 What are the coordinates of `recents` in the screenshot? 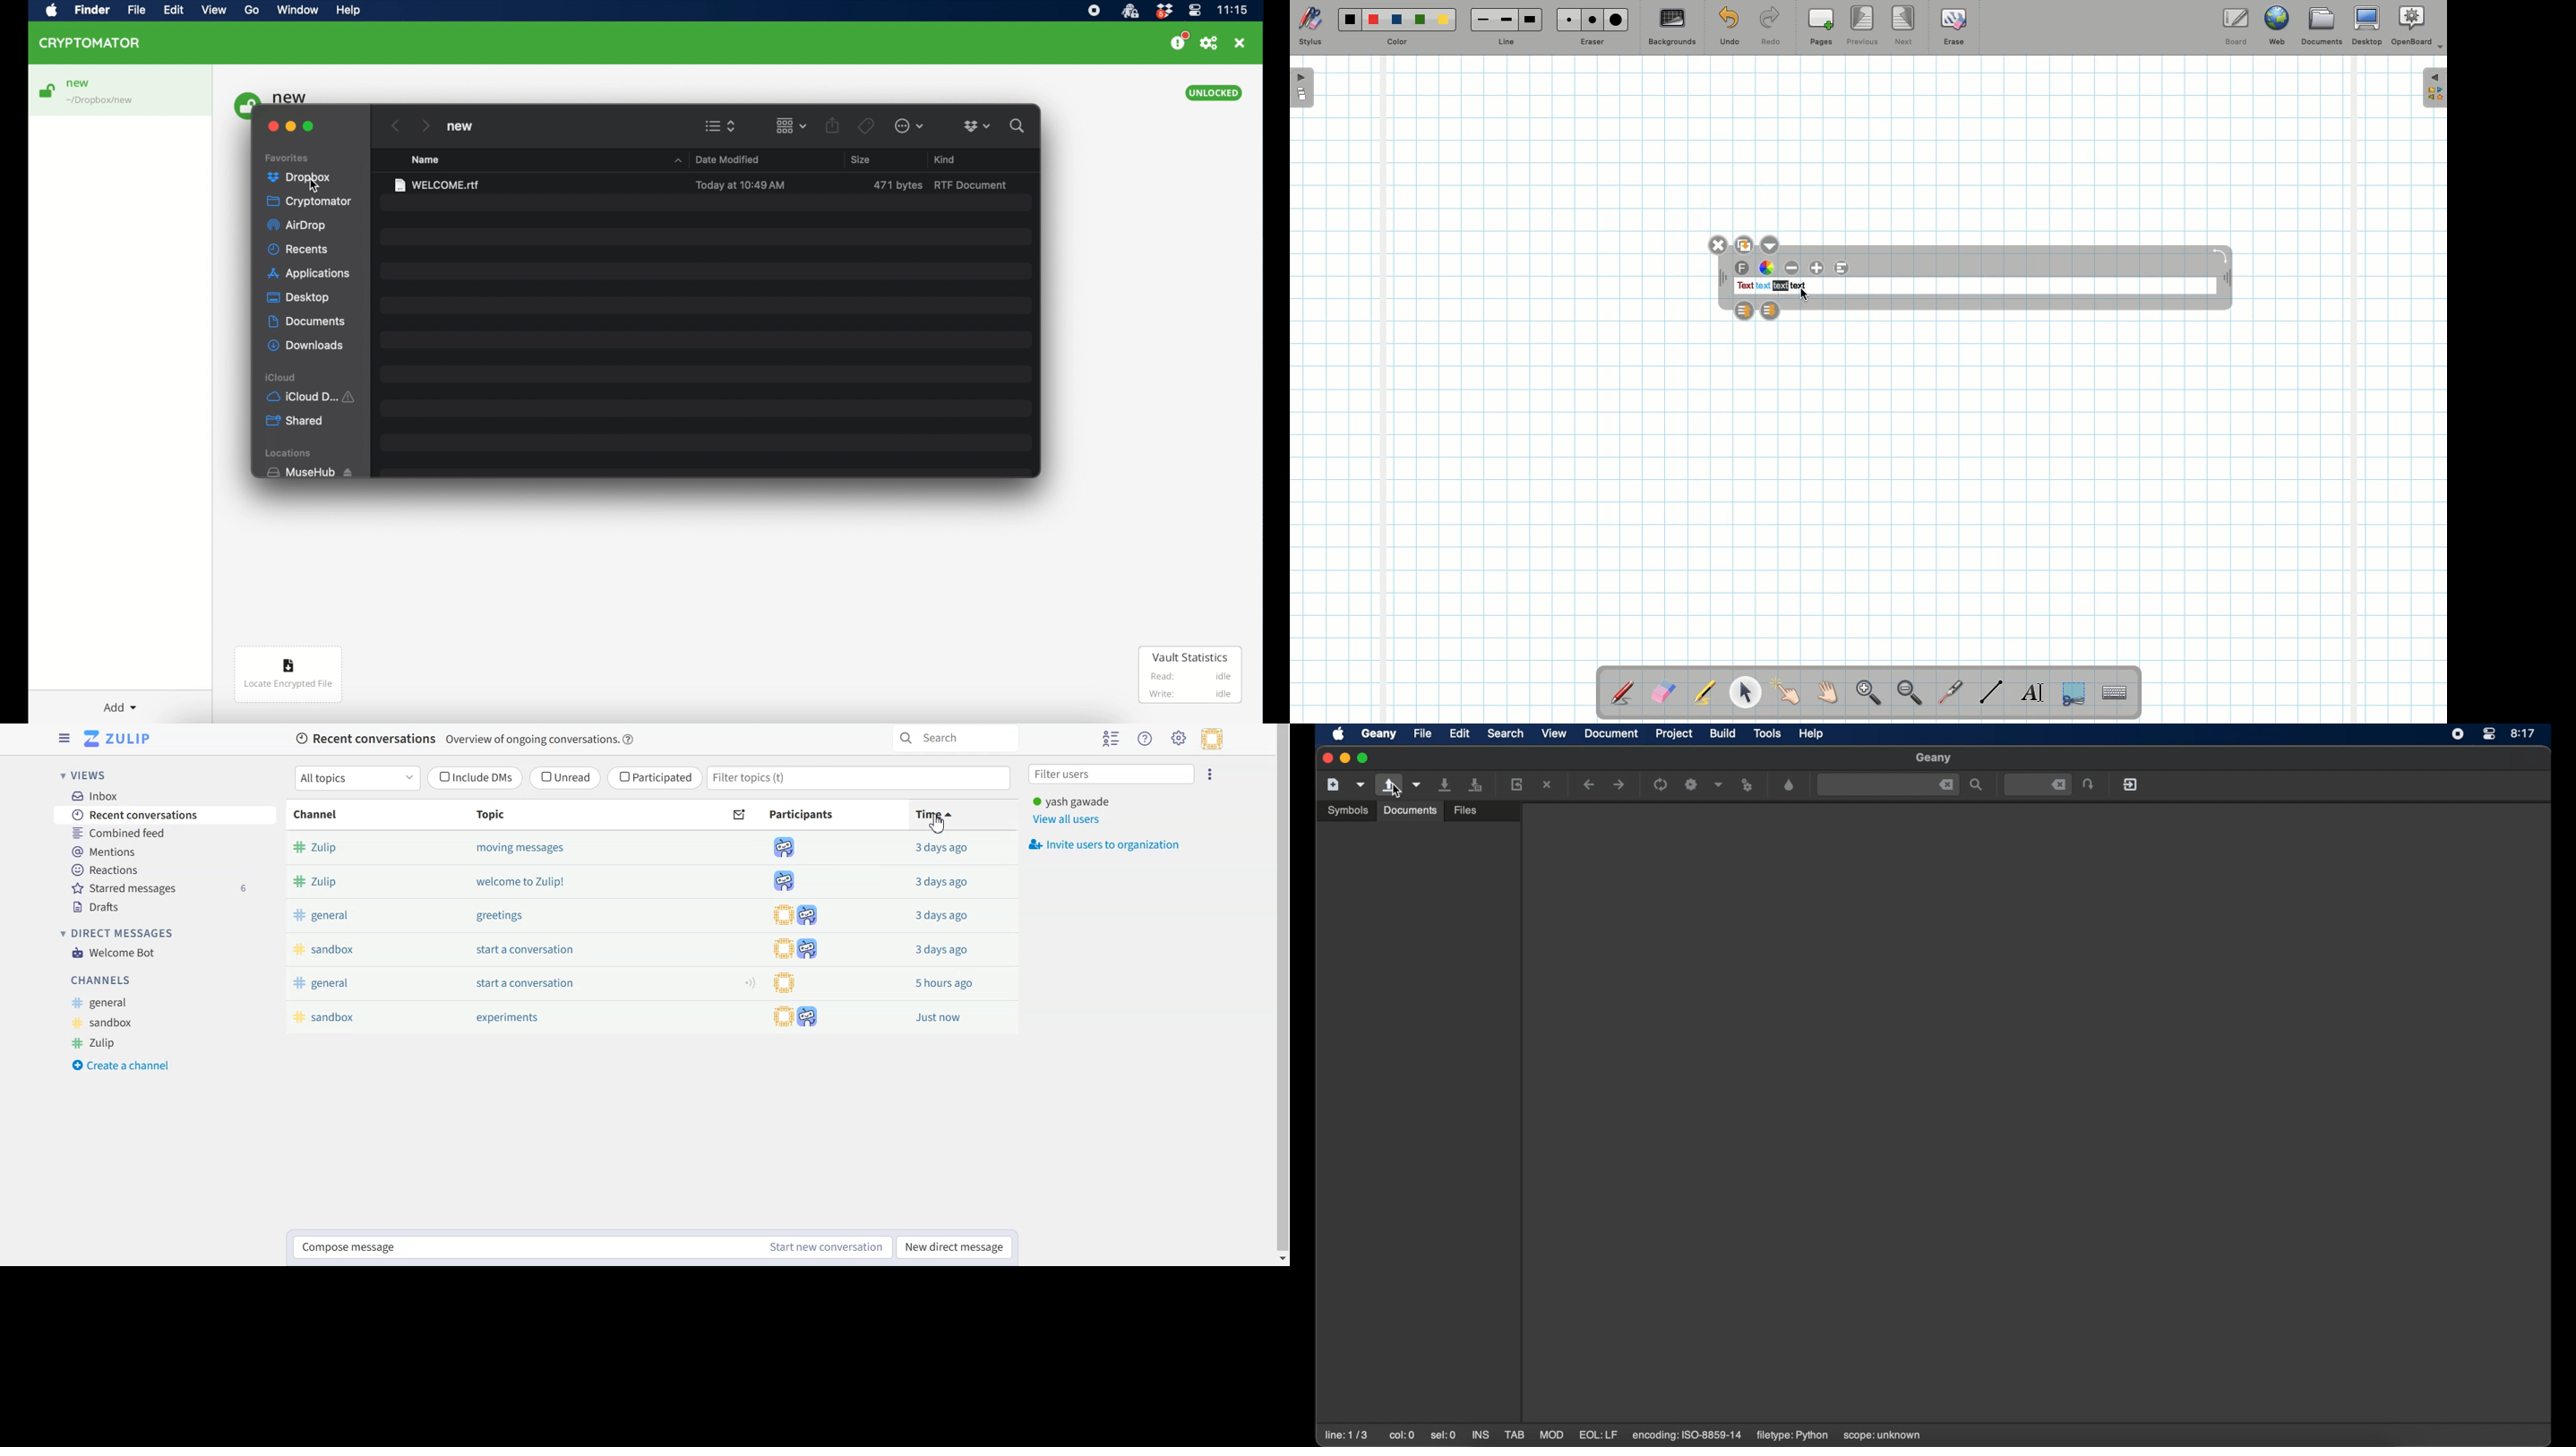 It's located at (298, 249).